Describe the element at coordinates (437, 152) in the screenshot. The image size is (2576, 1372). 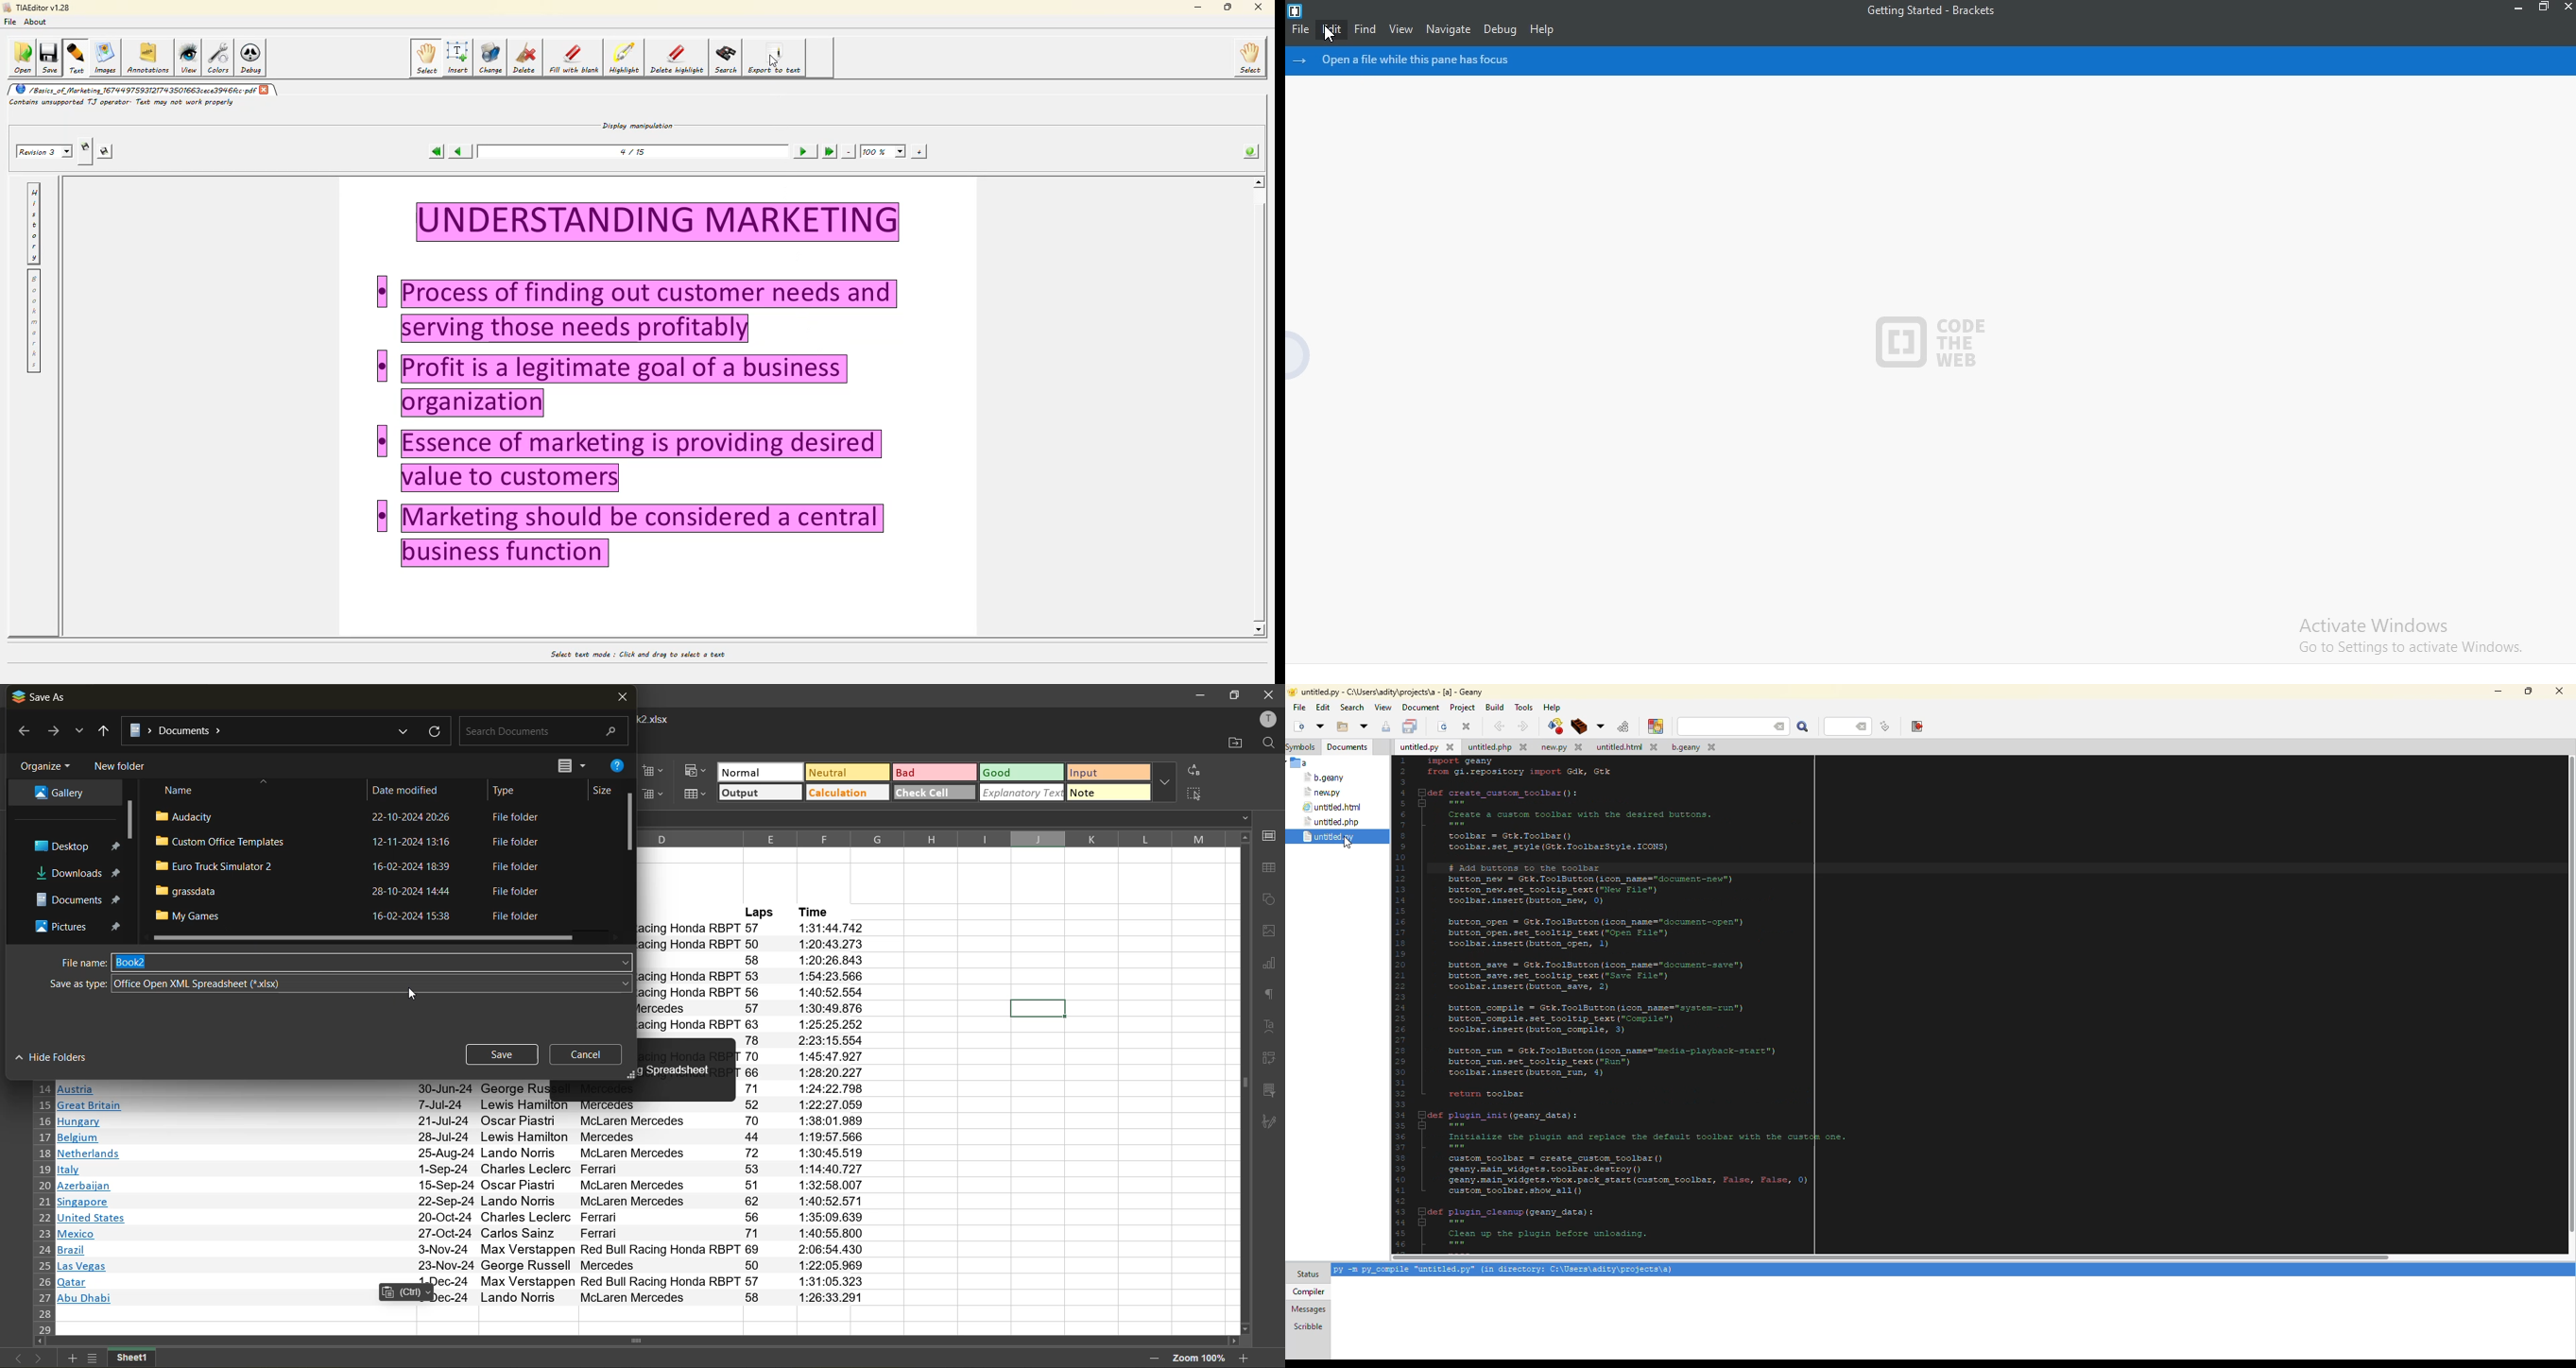
I see `first page` at that location.